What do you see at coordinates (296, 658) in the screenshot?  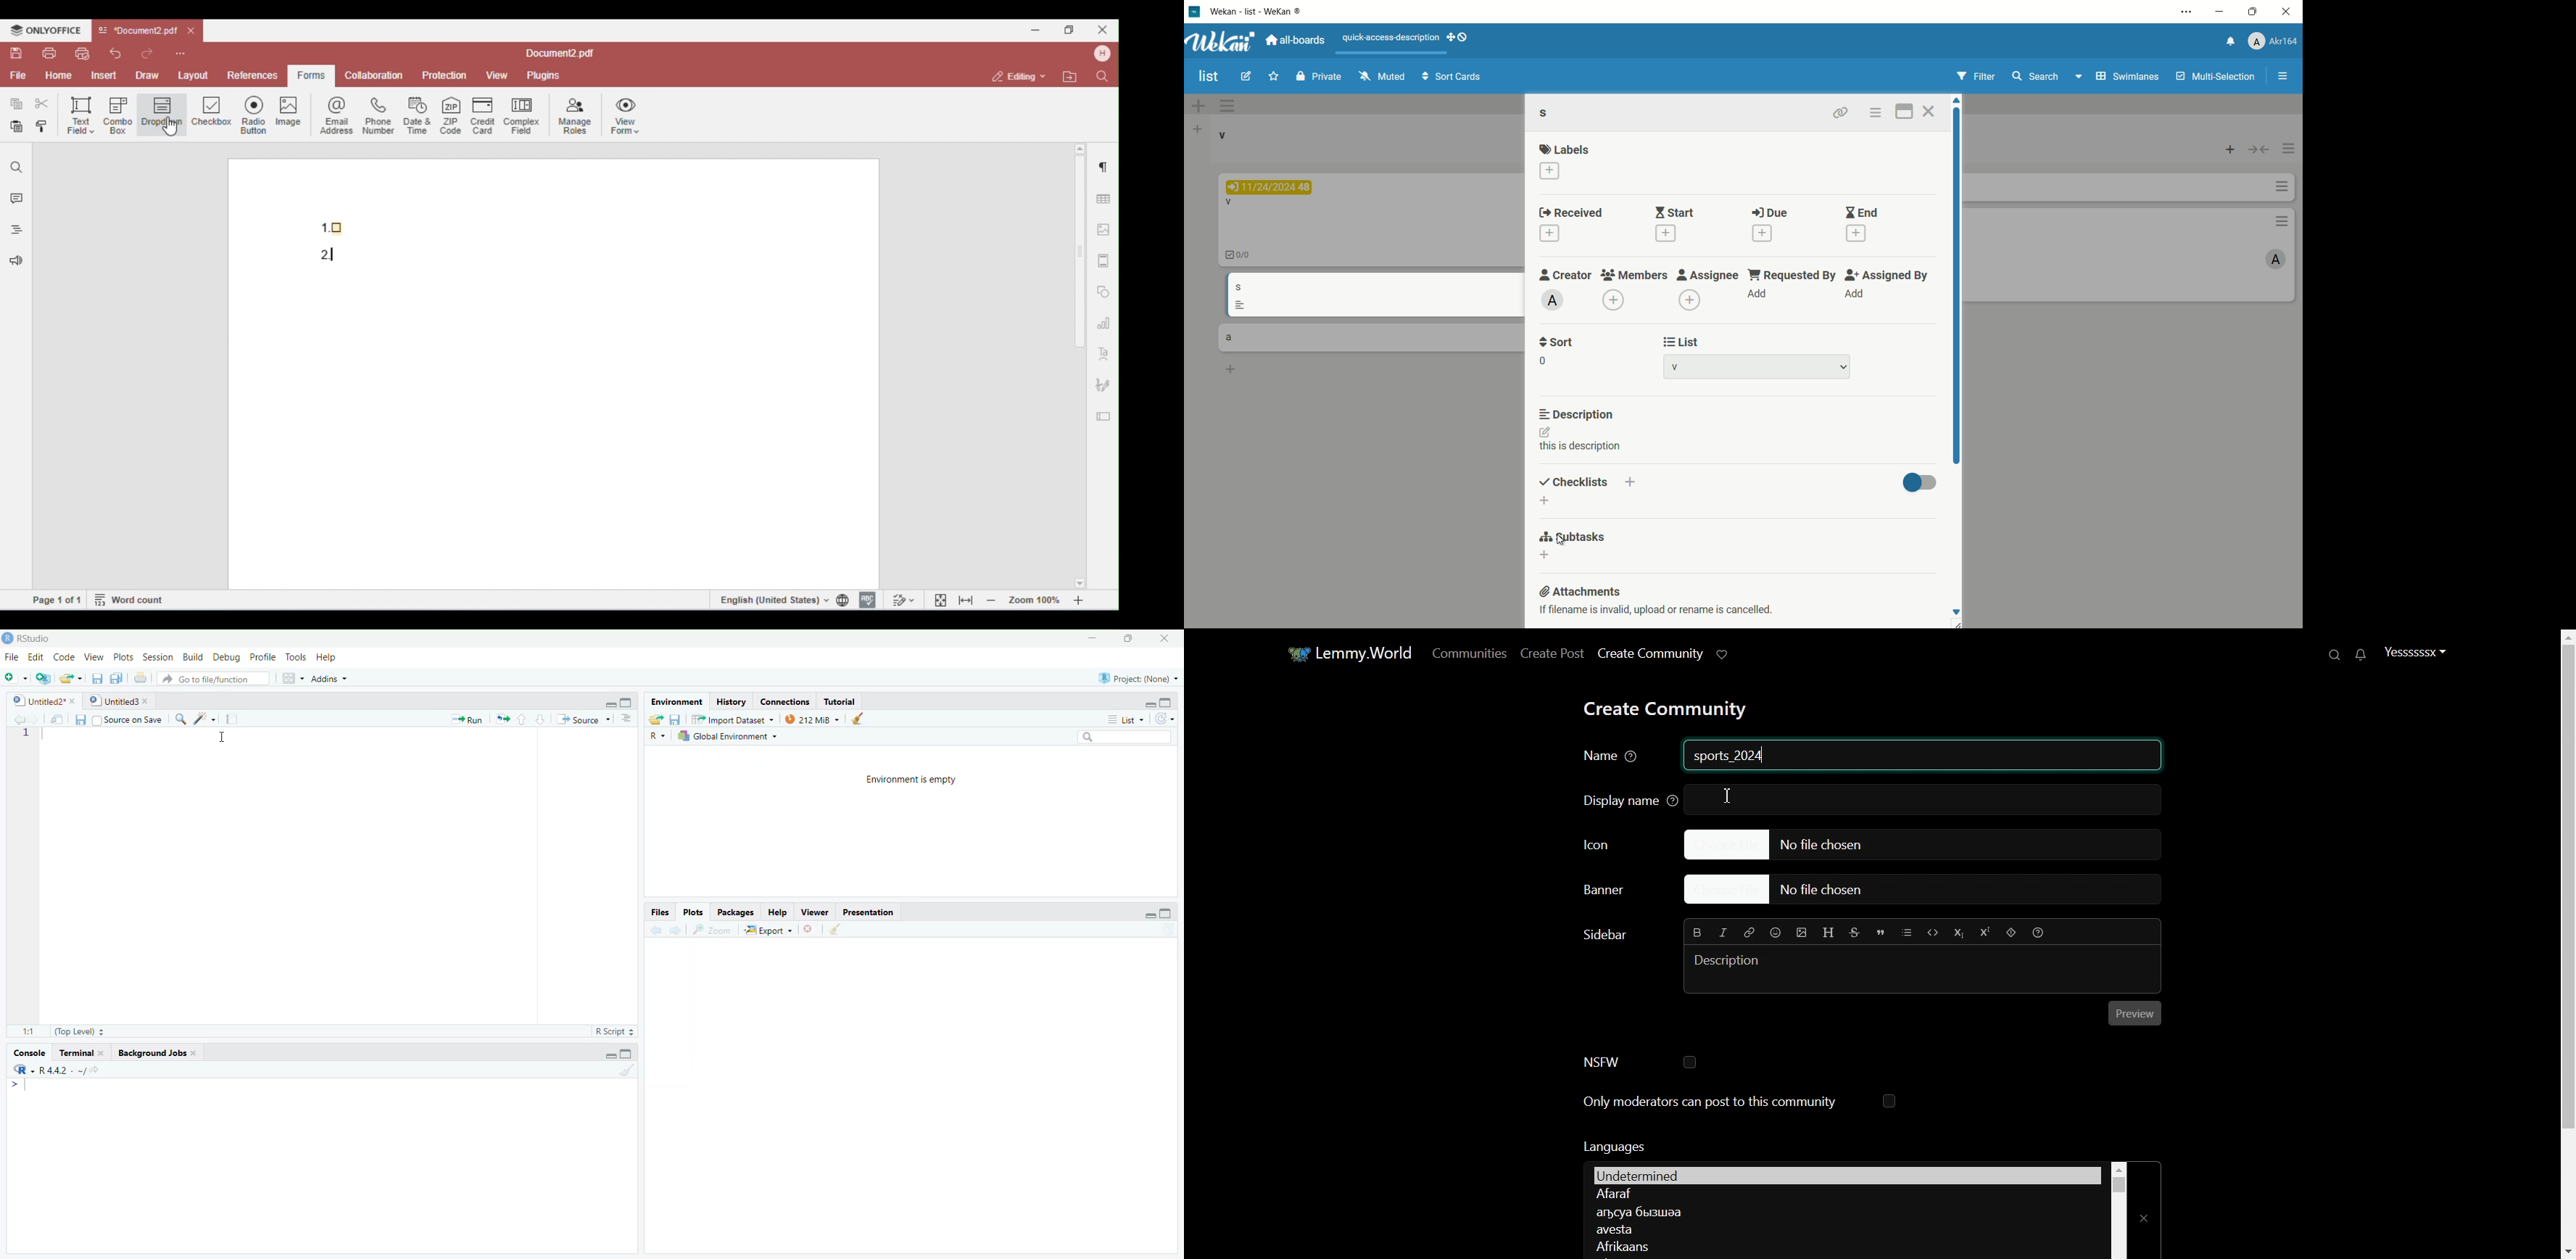 I see `tools` at bounding box center [296, 658].